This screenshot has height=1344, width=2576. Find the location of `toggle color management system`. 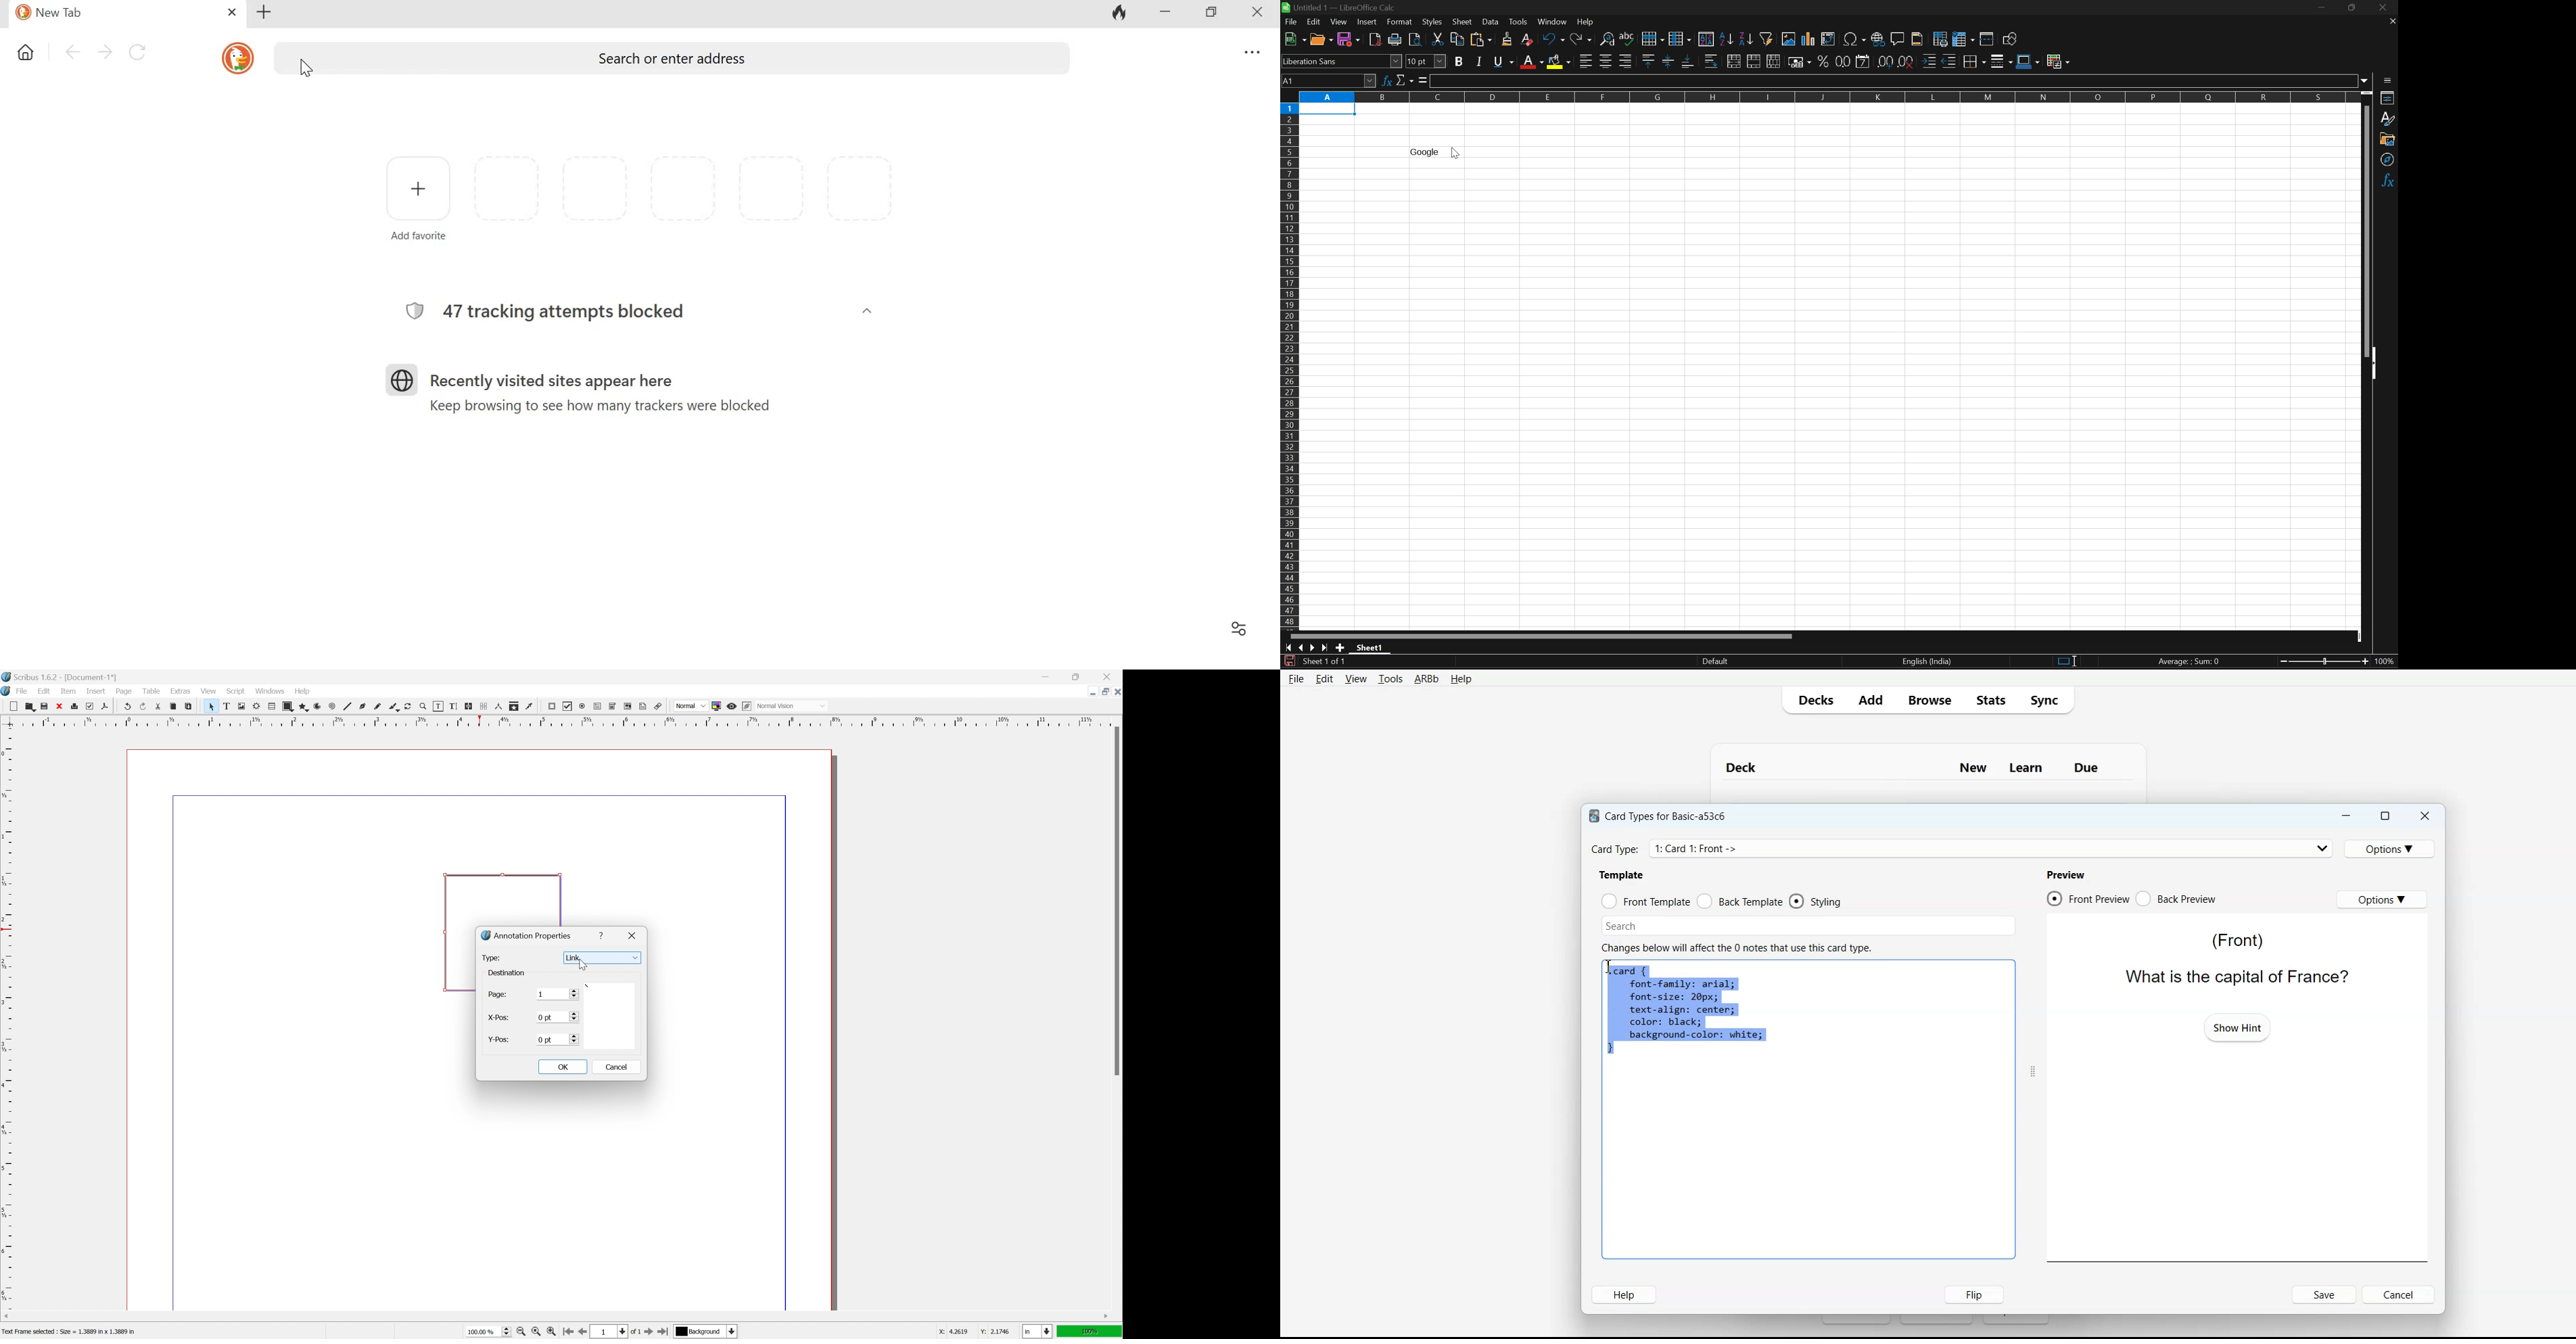

toggle color management system is located at coordinates (716, 706).